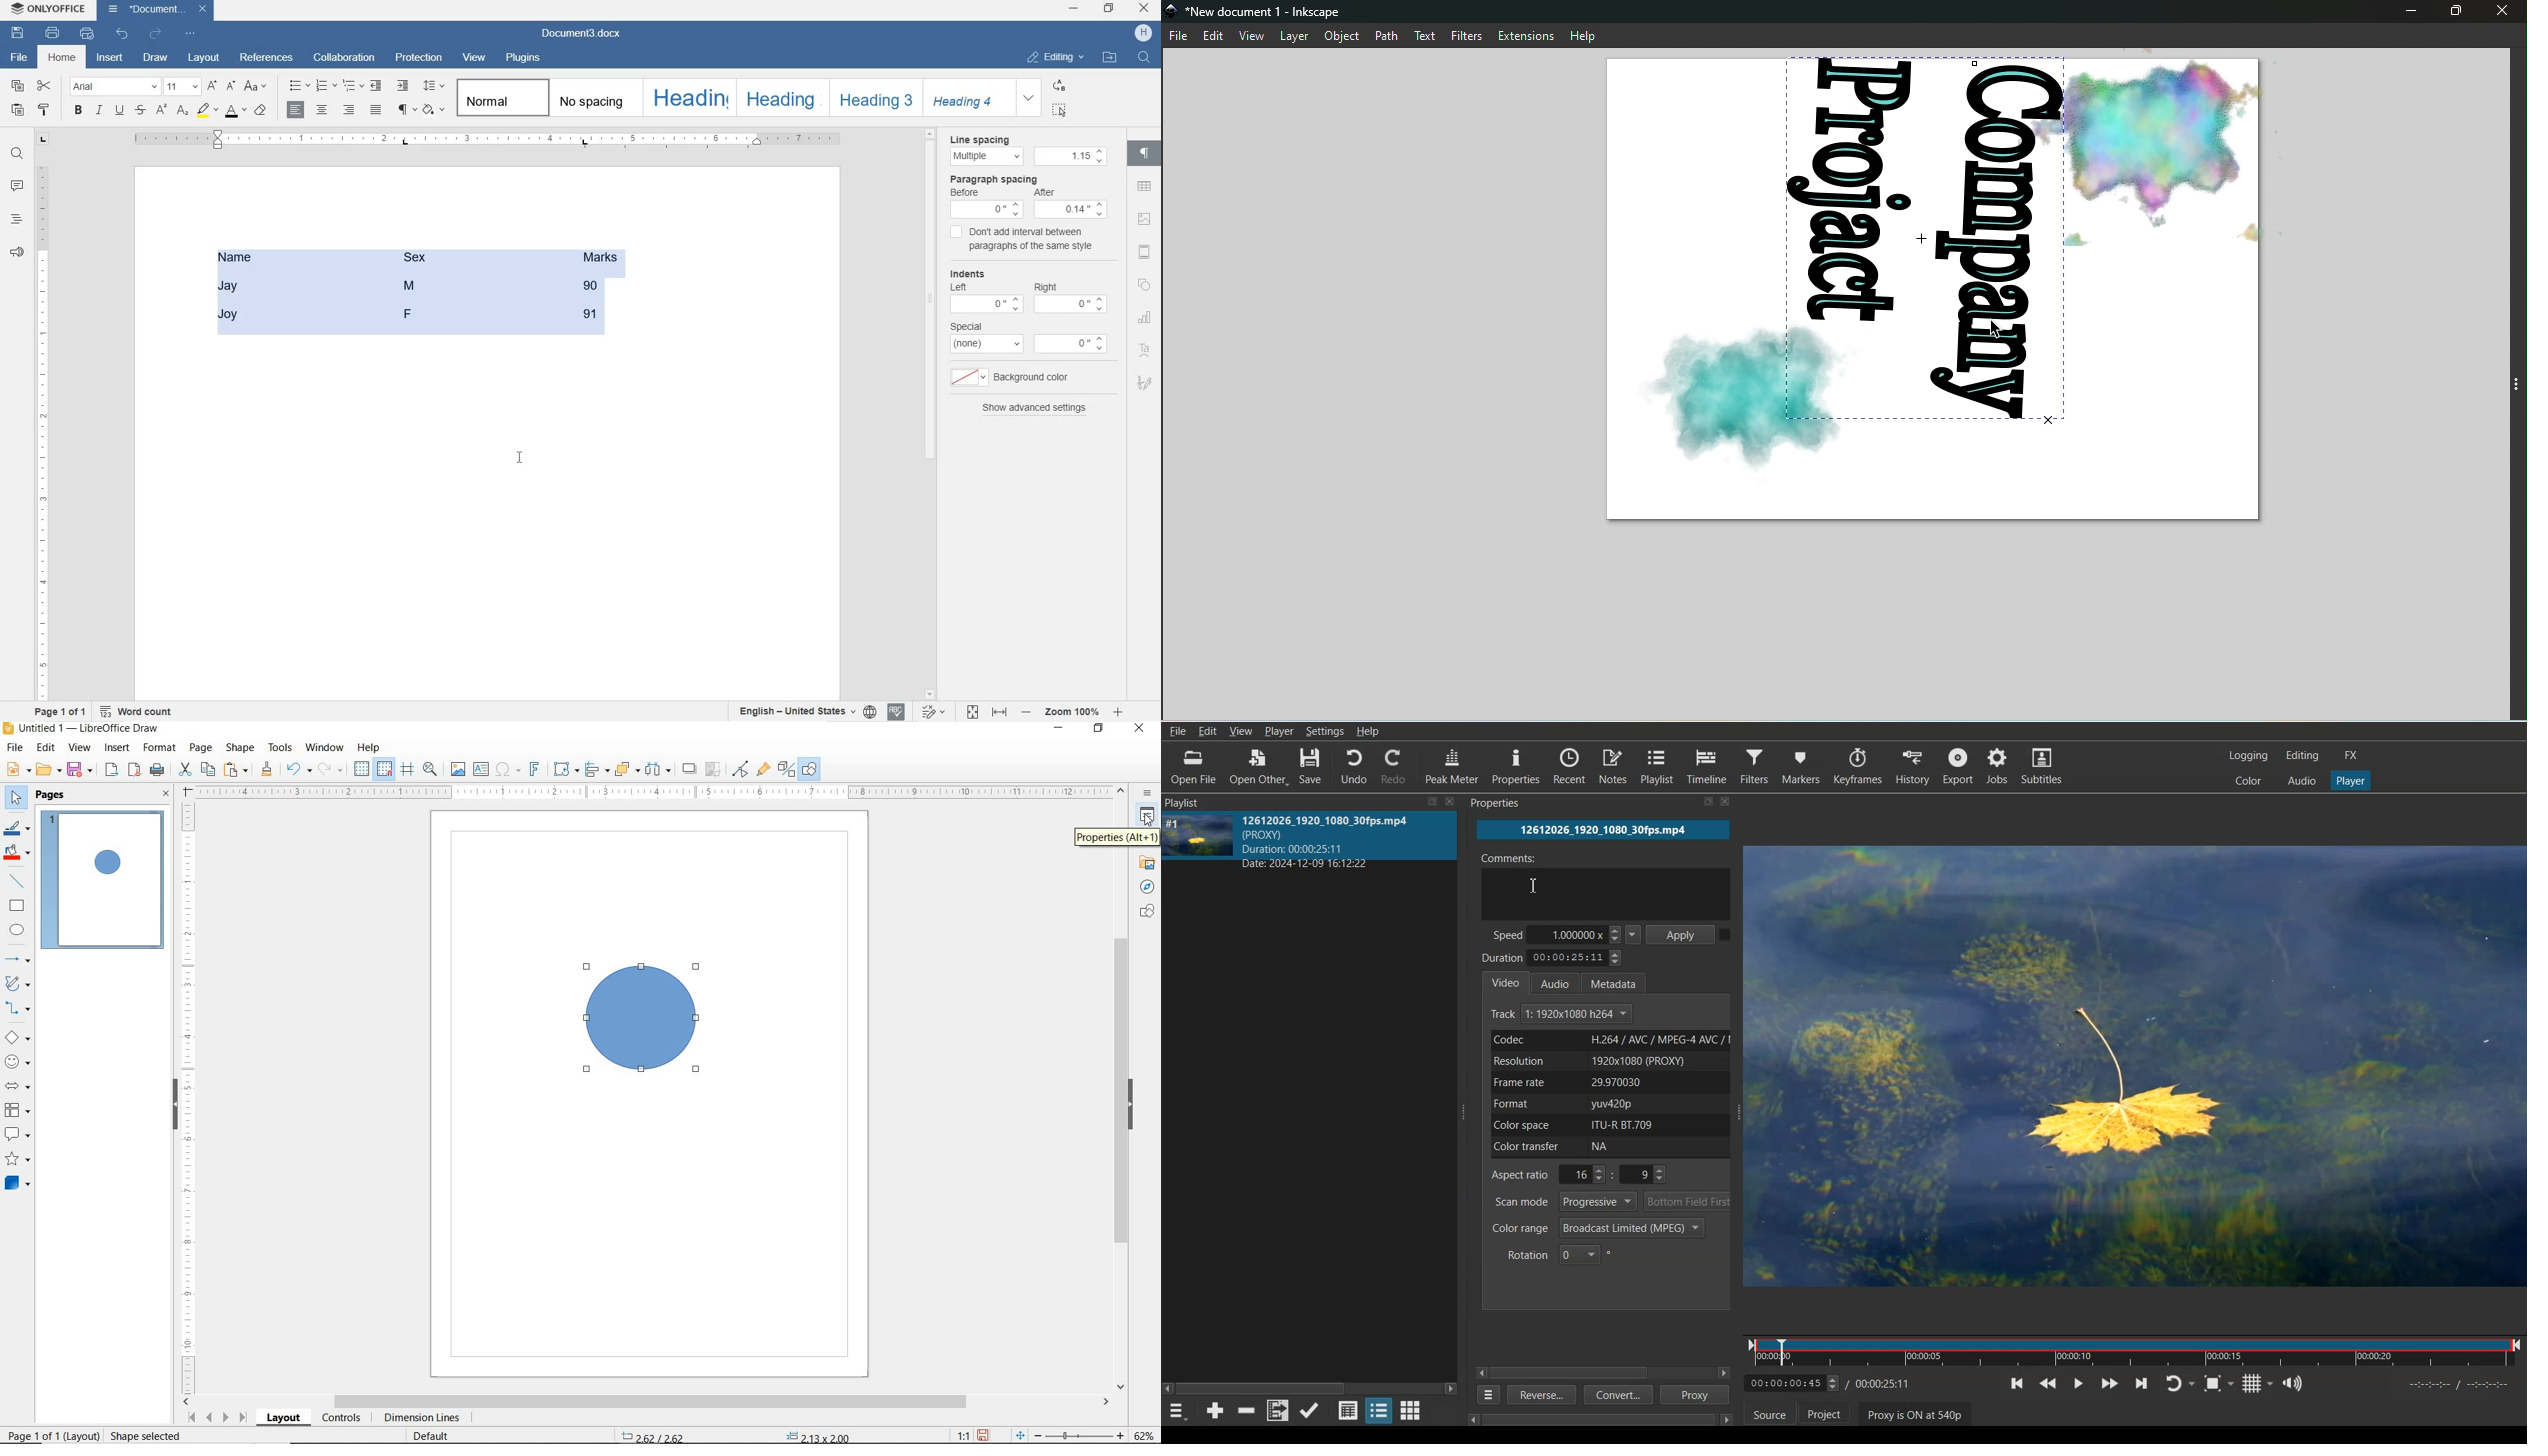  Describe the element at coordinates (1187, 802) in the screenshot. I see `Playlist Panel` at that location.